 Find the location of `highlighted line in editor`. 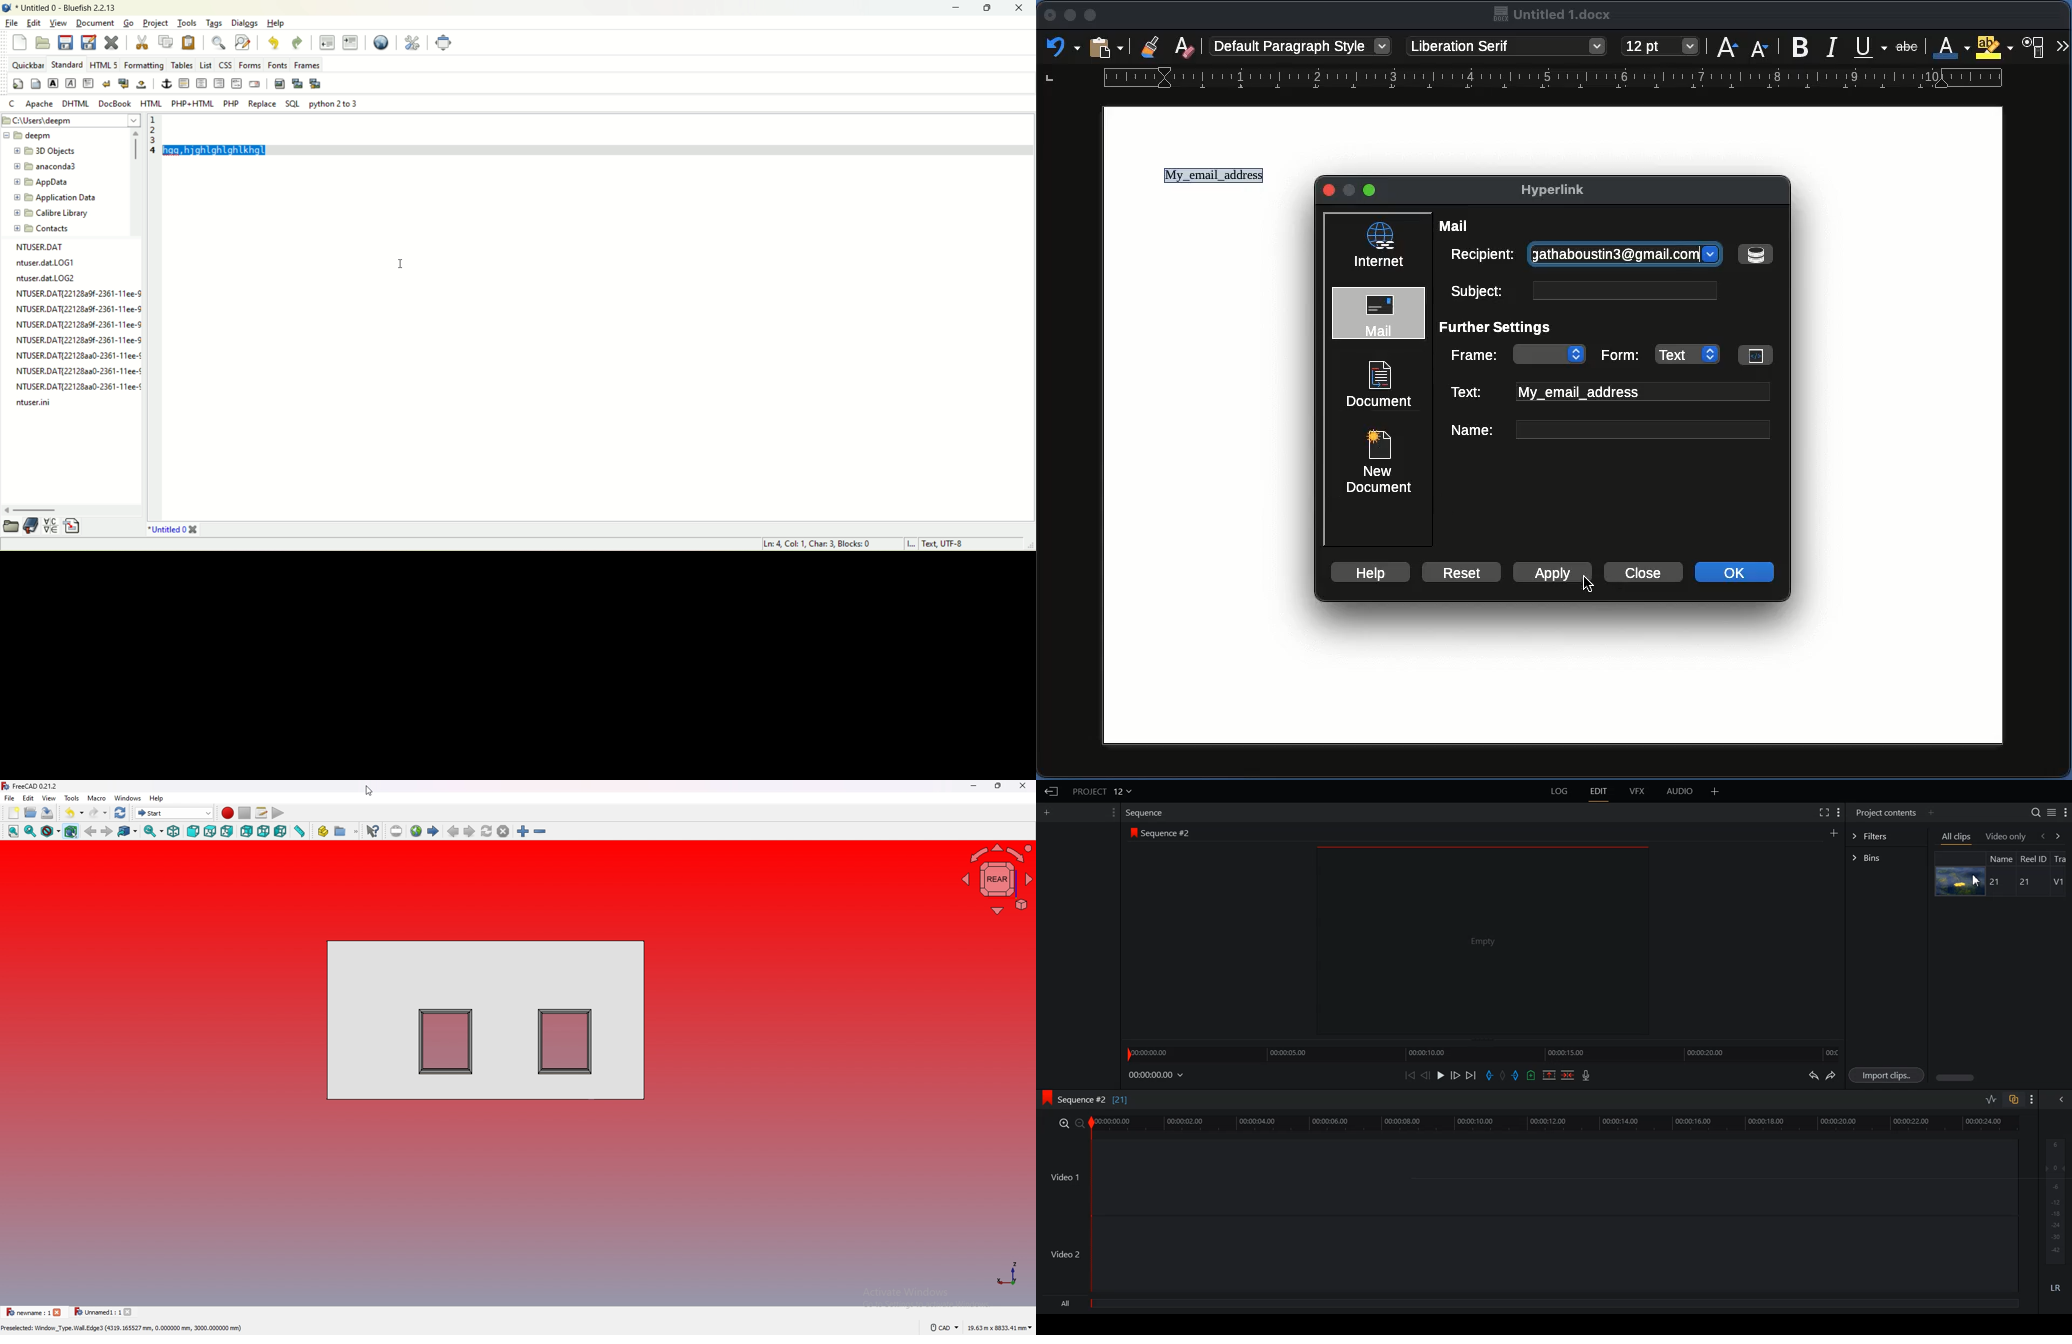

highlighted line in editor is located at coordinates (598, 135).